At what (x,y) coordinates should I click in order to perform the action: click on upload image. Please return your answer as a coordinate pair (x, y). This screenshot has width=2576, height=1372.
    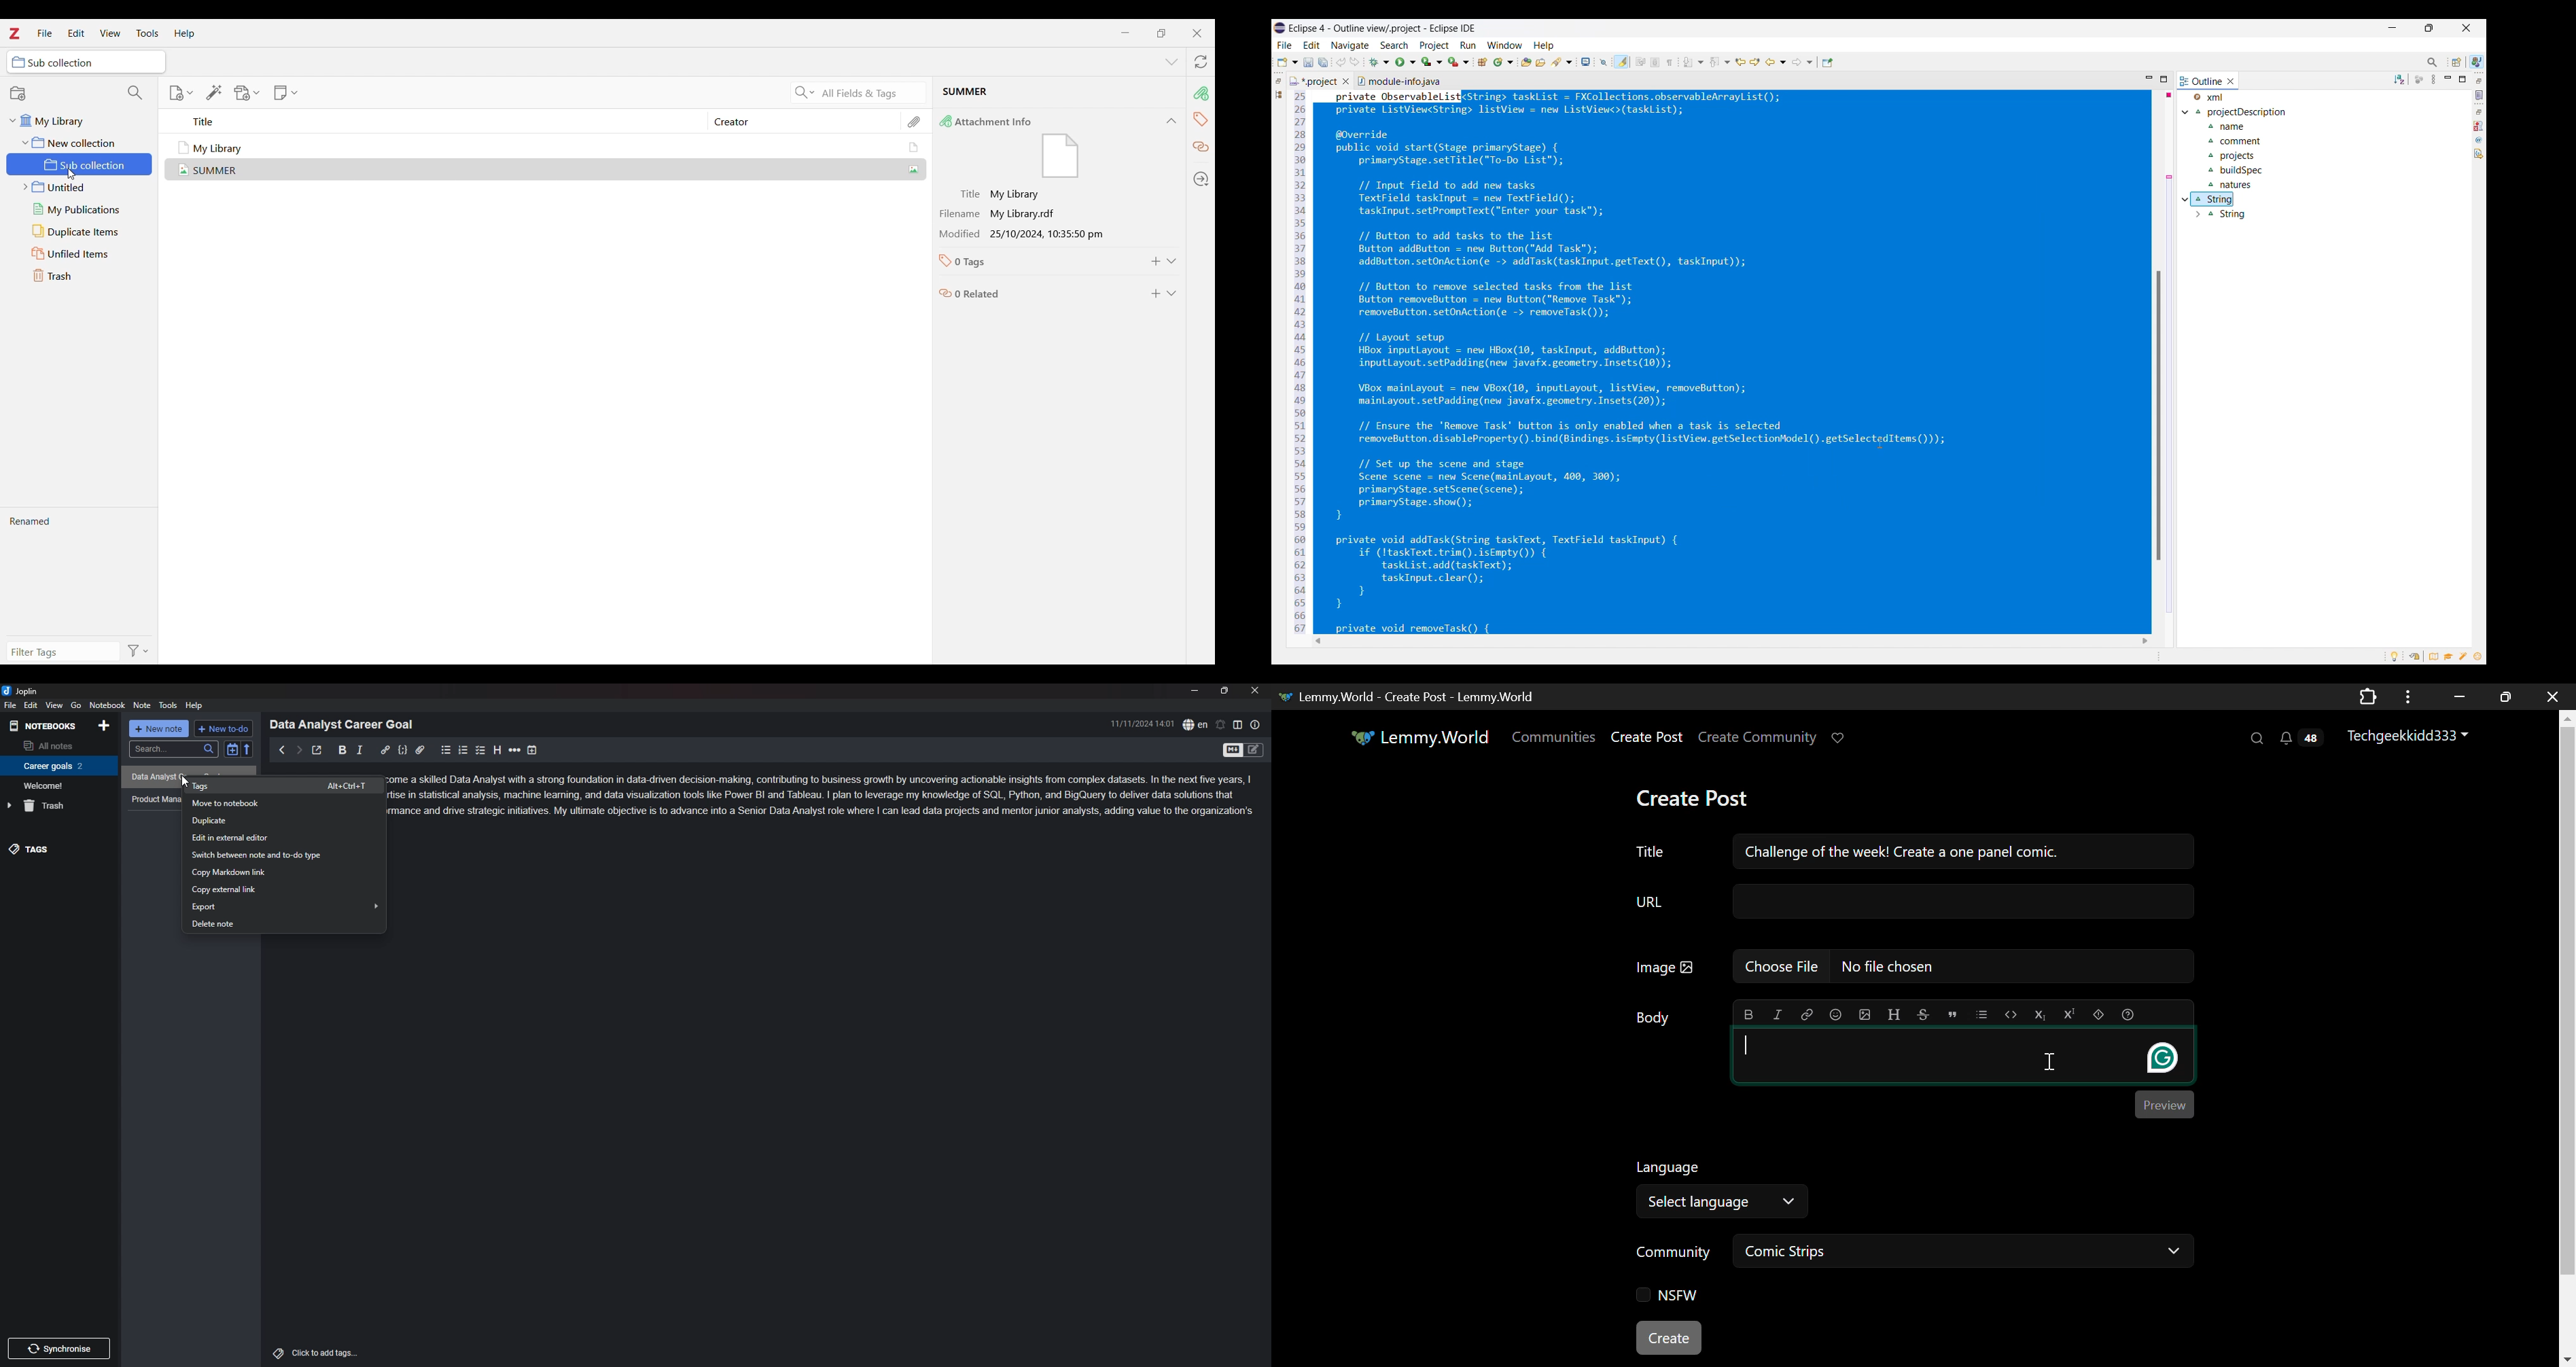
    Looking at the image, I should click on (1866, 1014).